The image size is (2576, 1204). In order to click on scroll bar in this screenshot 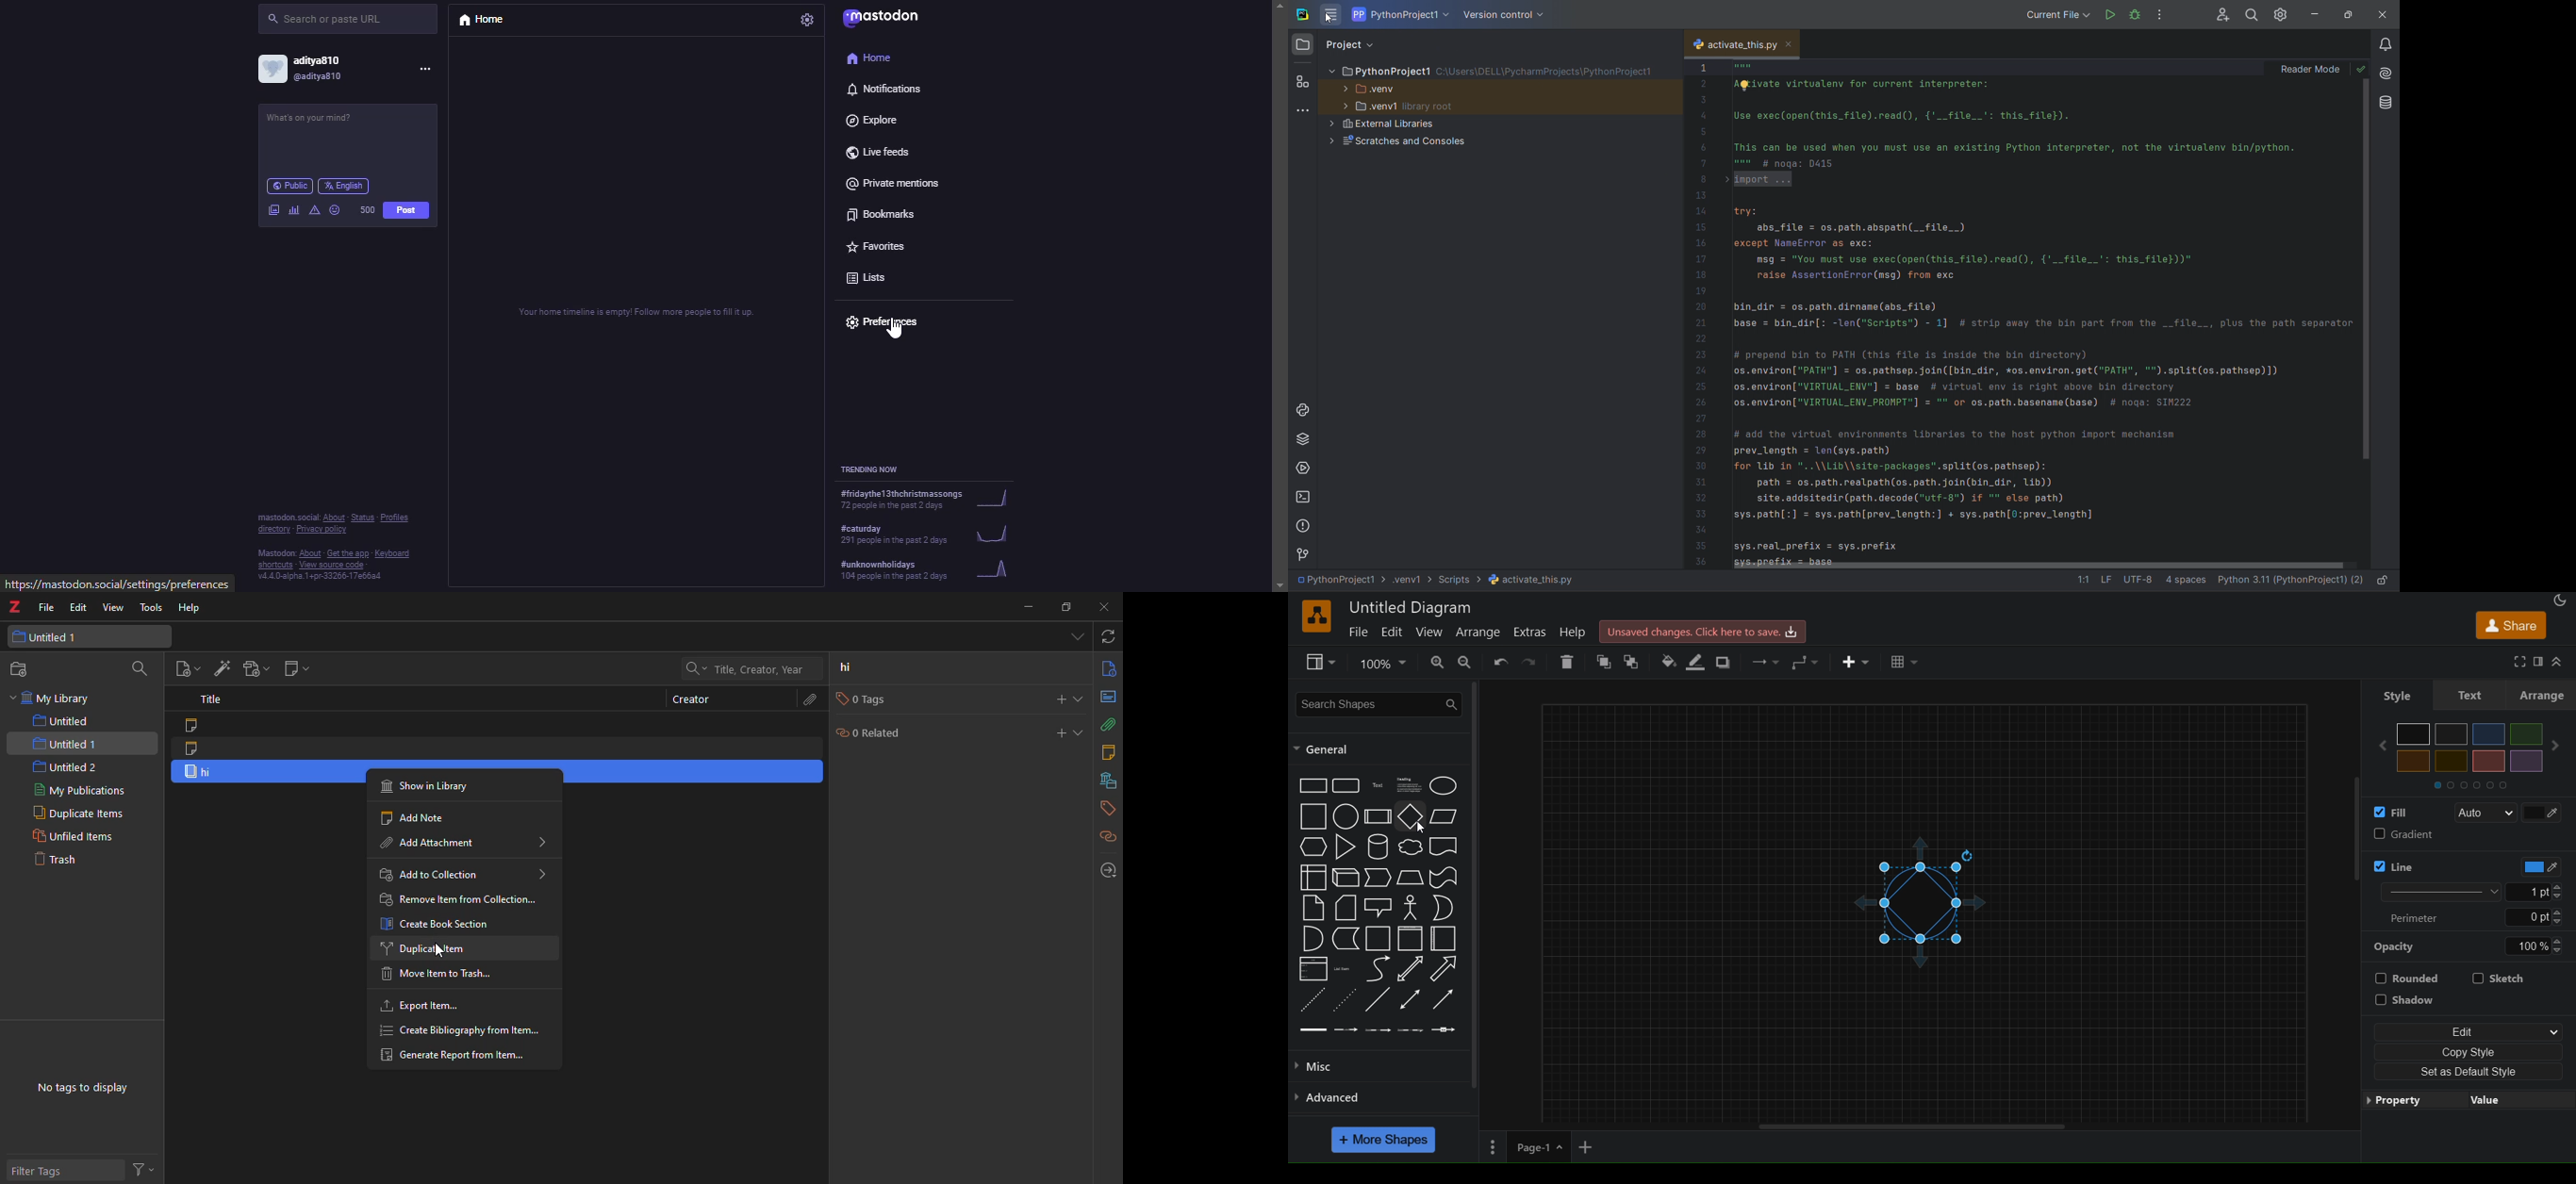, I will do `click(1276, 278)`.